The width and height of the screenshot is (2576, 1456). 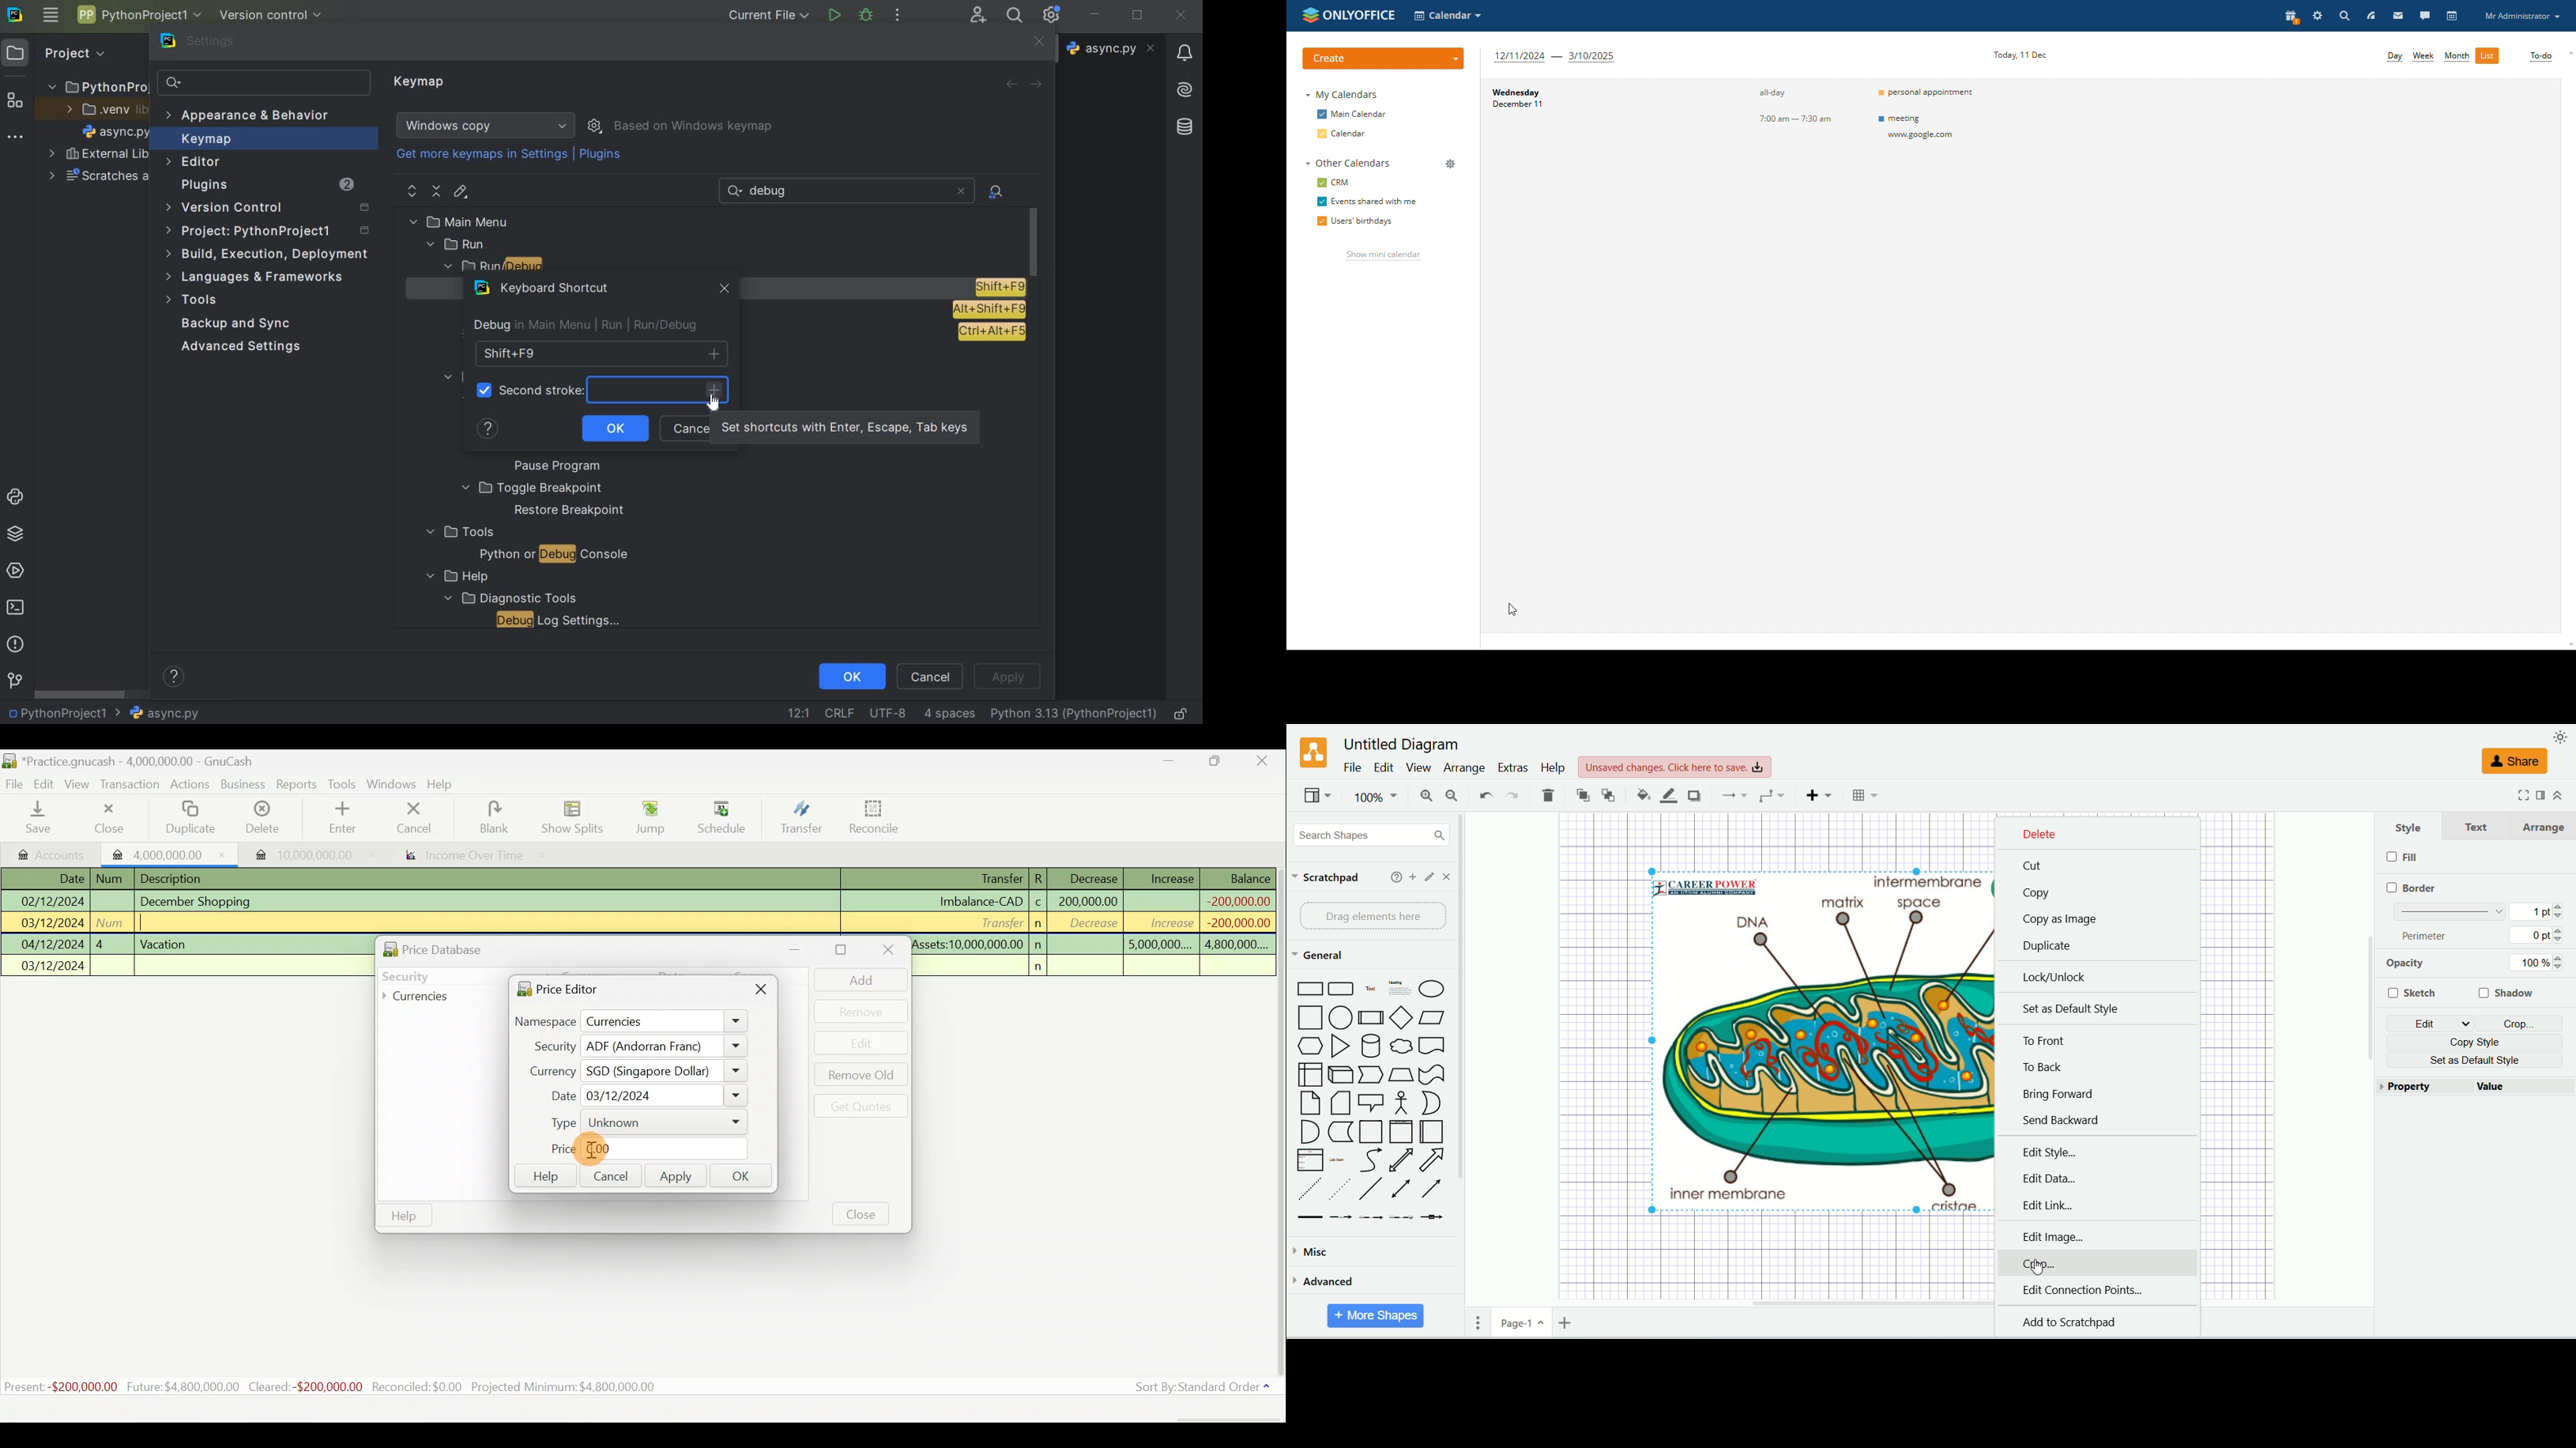 What do you see at coordinates (111, 943) in the screenshot?
I see `4` at bounding box center [111, 943].